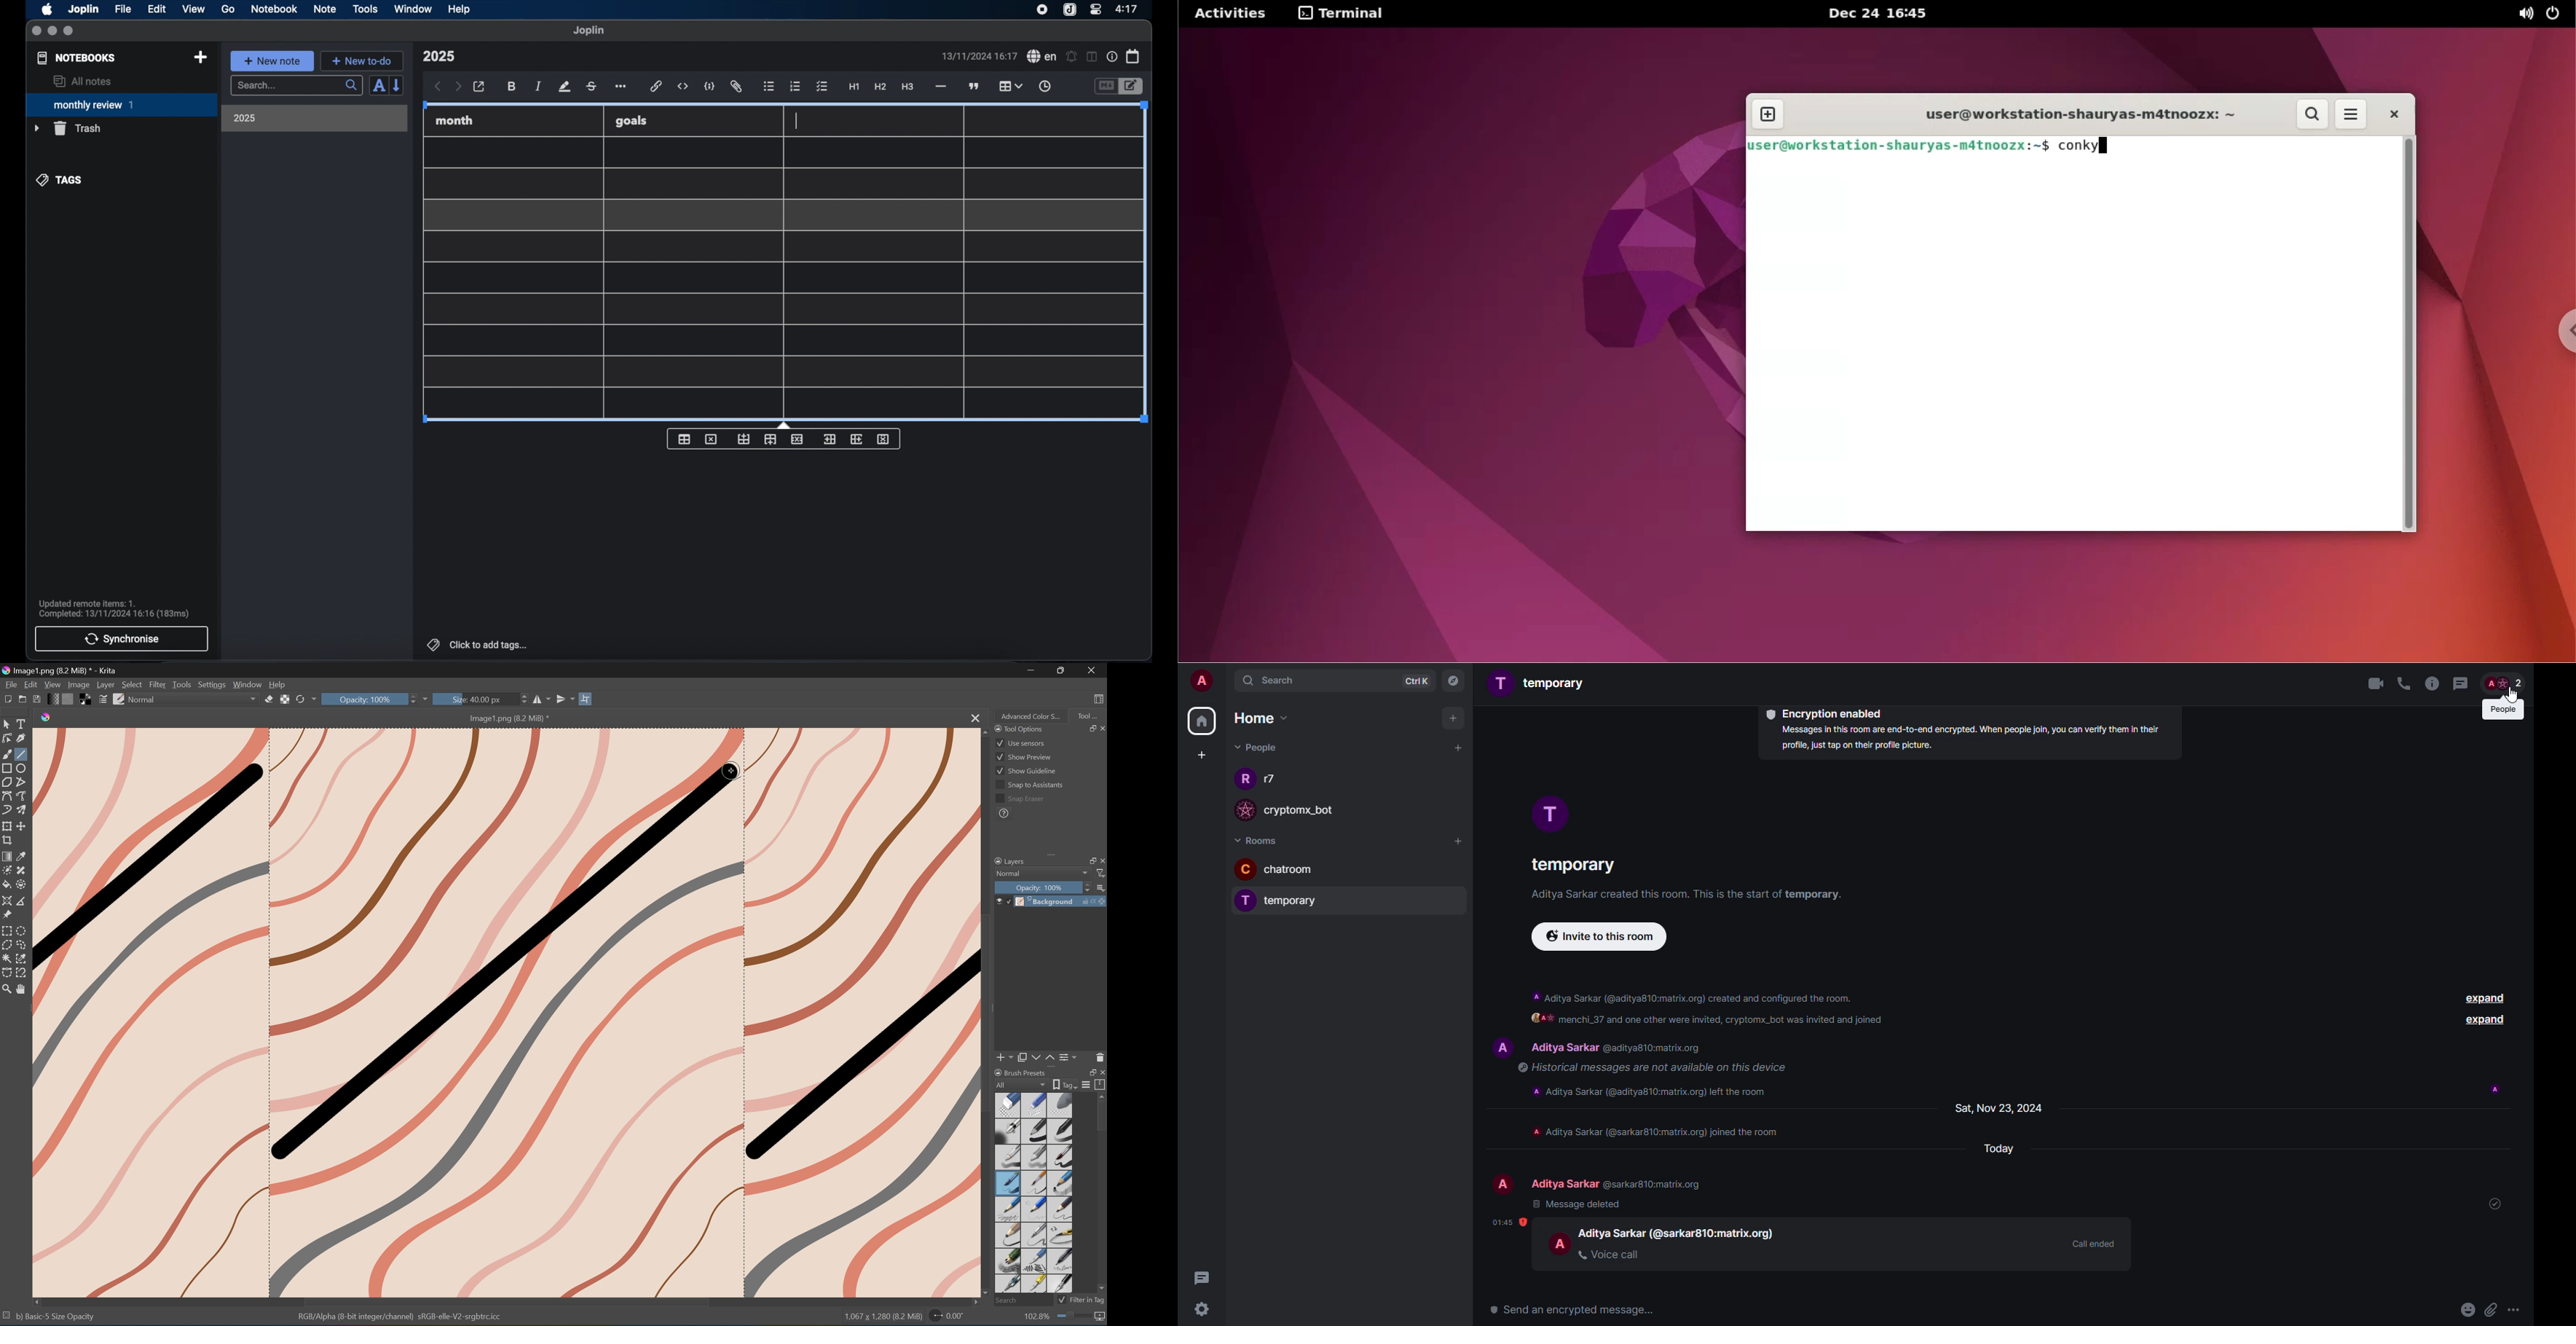 The height and width of the screenshot is (1344, 2576). Describe the element at coordinates (8, 856) in the screenshot. I see `Draw a gradient` at that location.